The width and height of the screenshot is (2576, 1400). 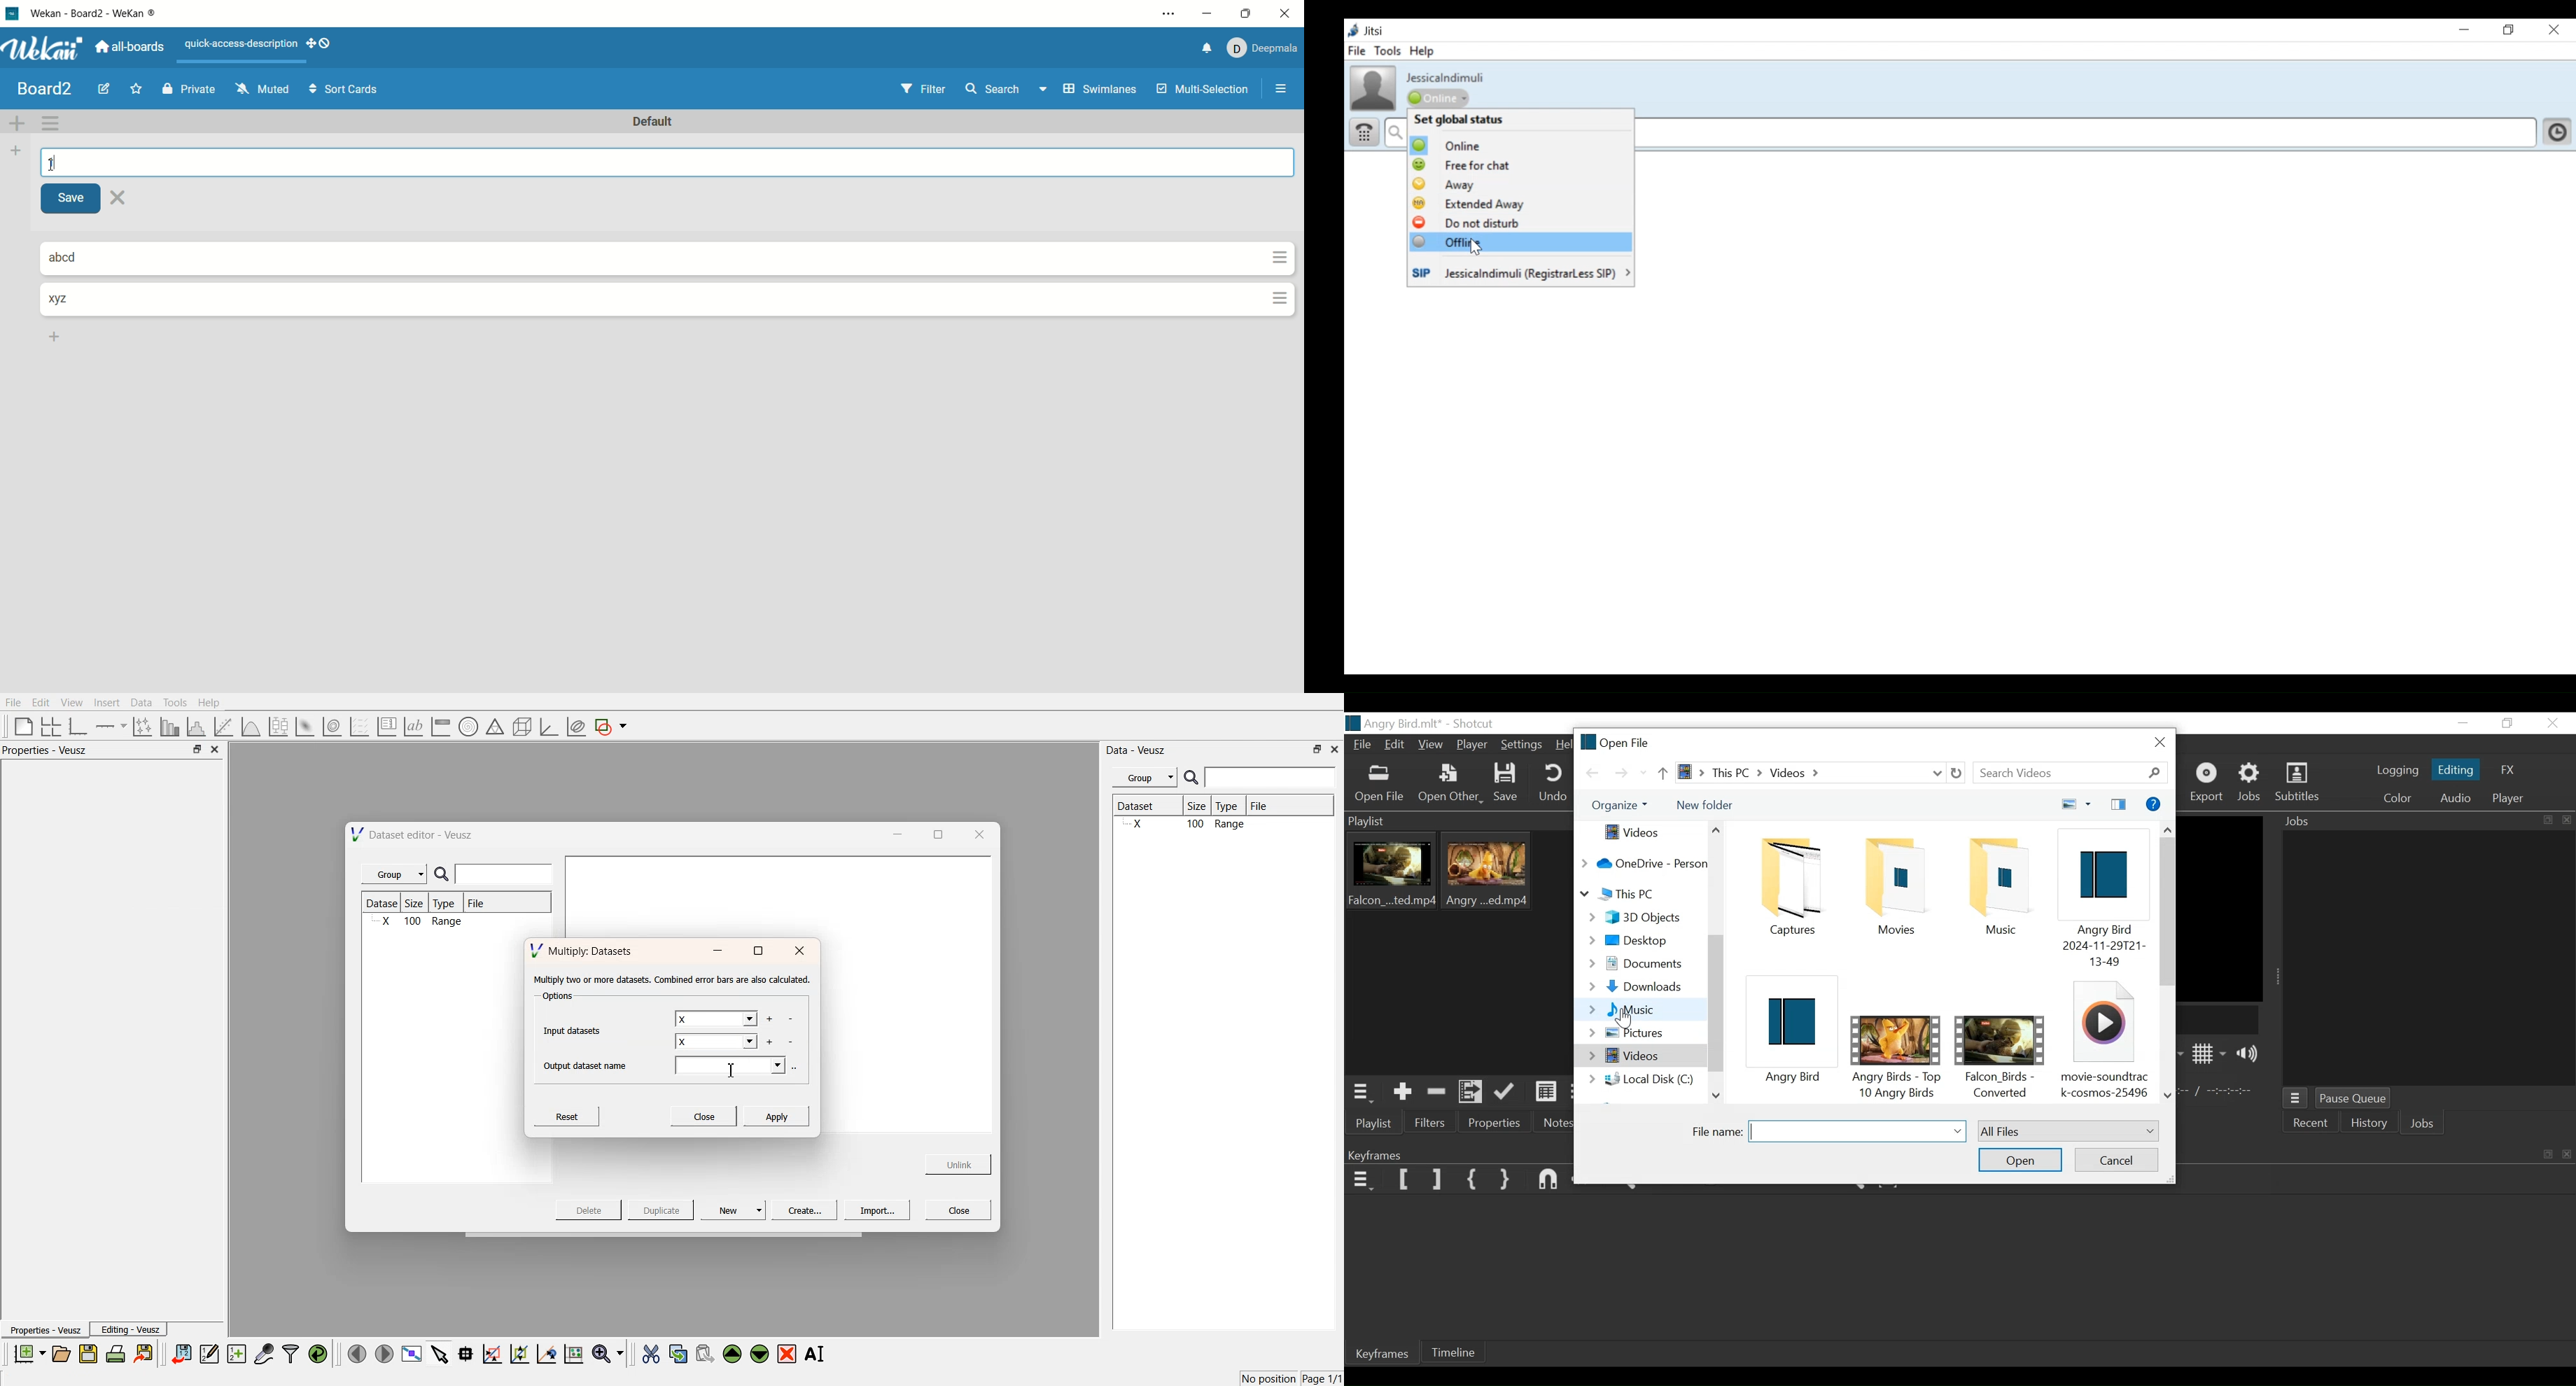 I want to click on Open File, so click(x=1381, y=784).